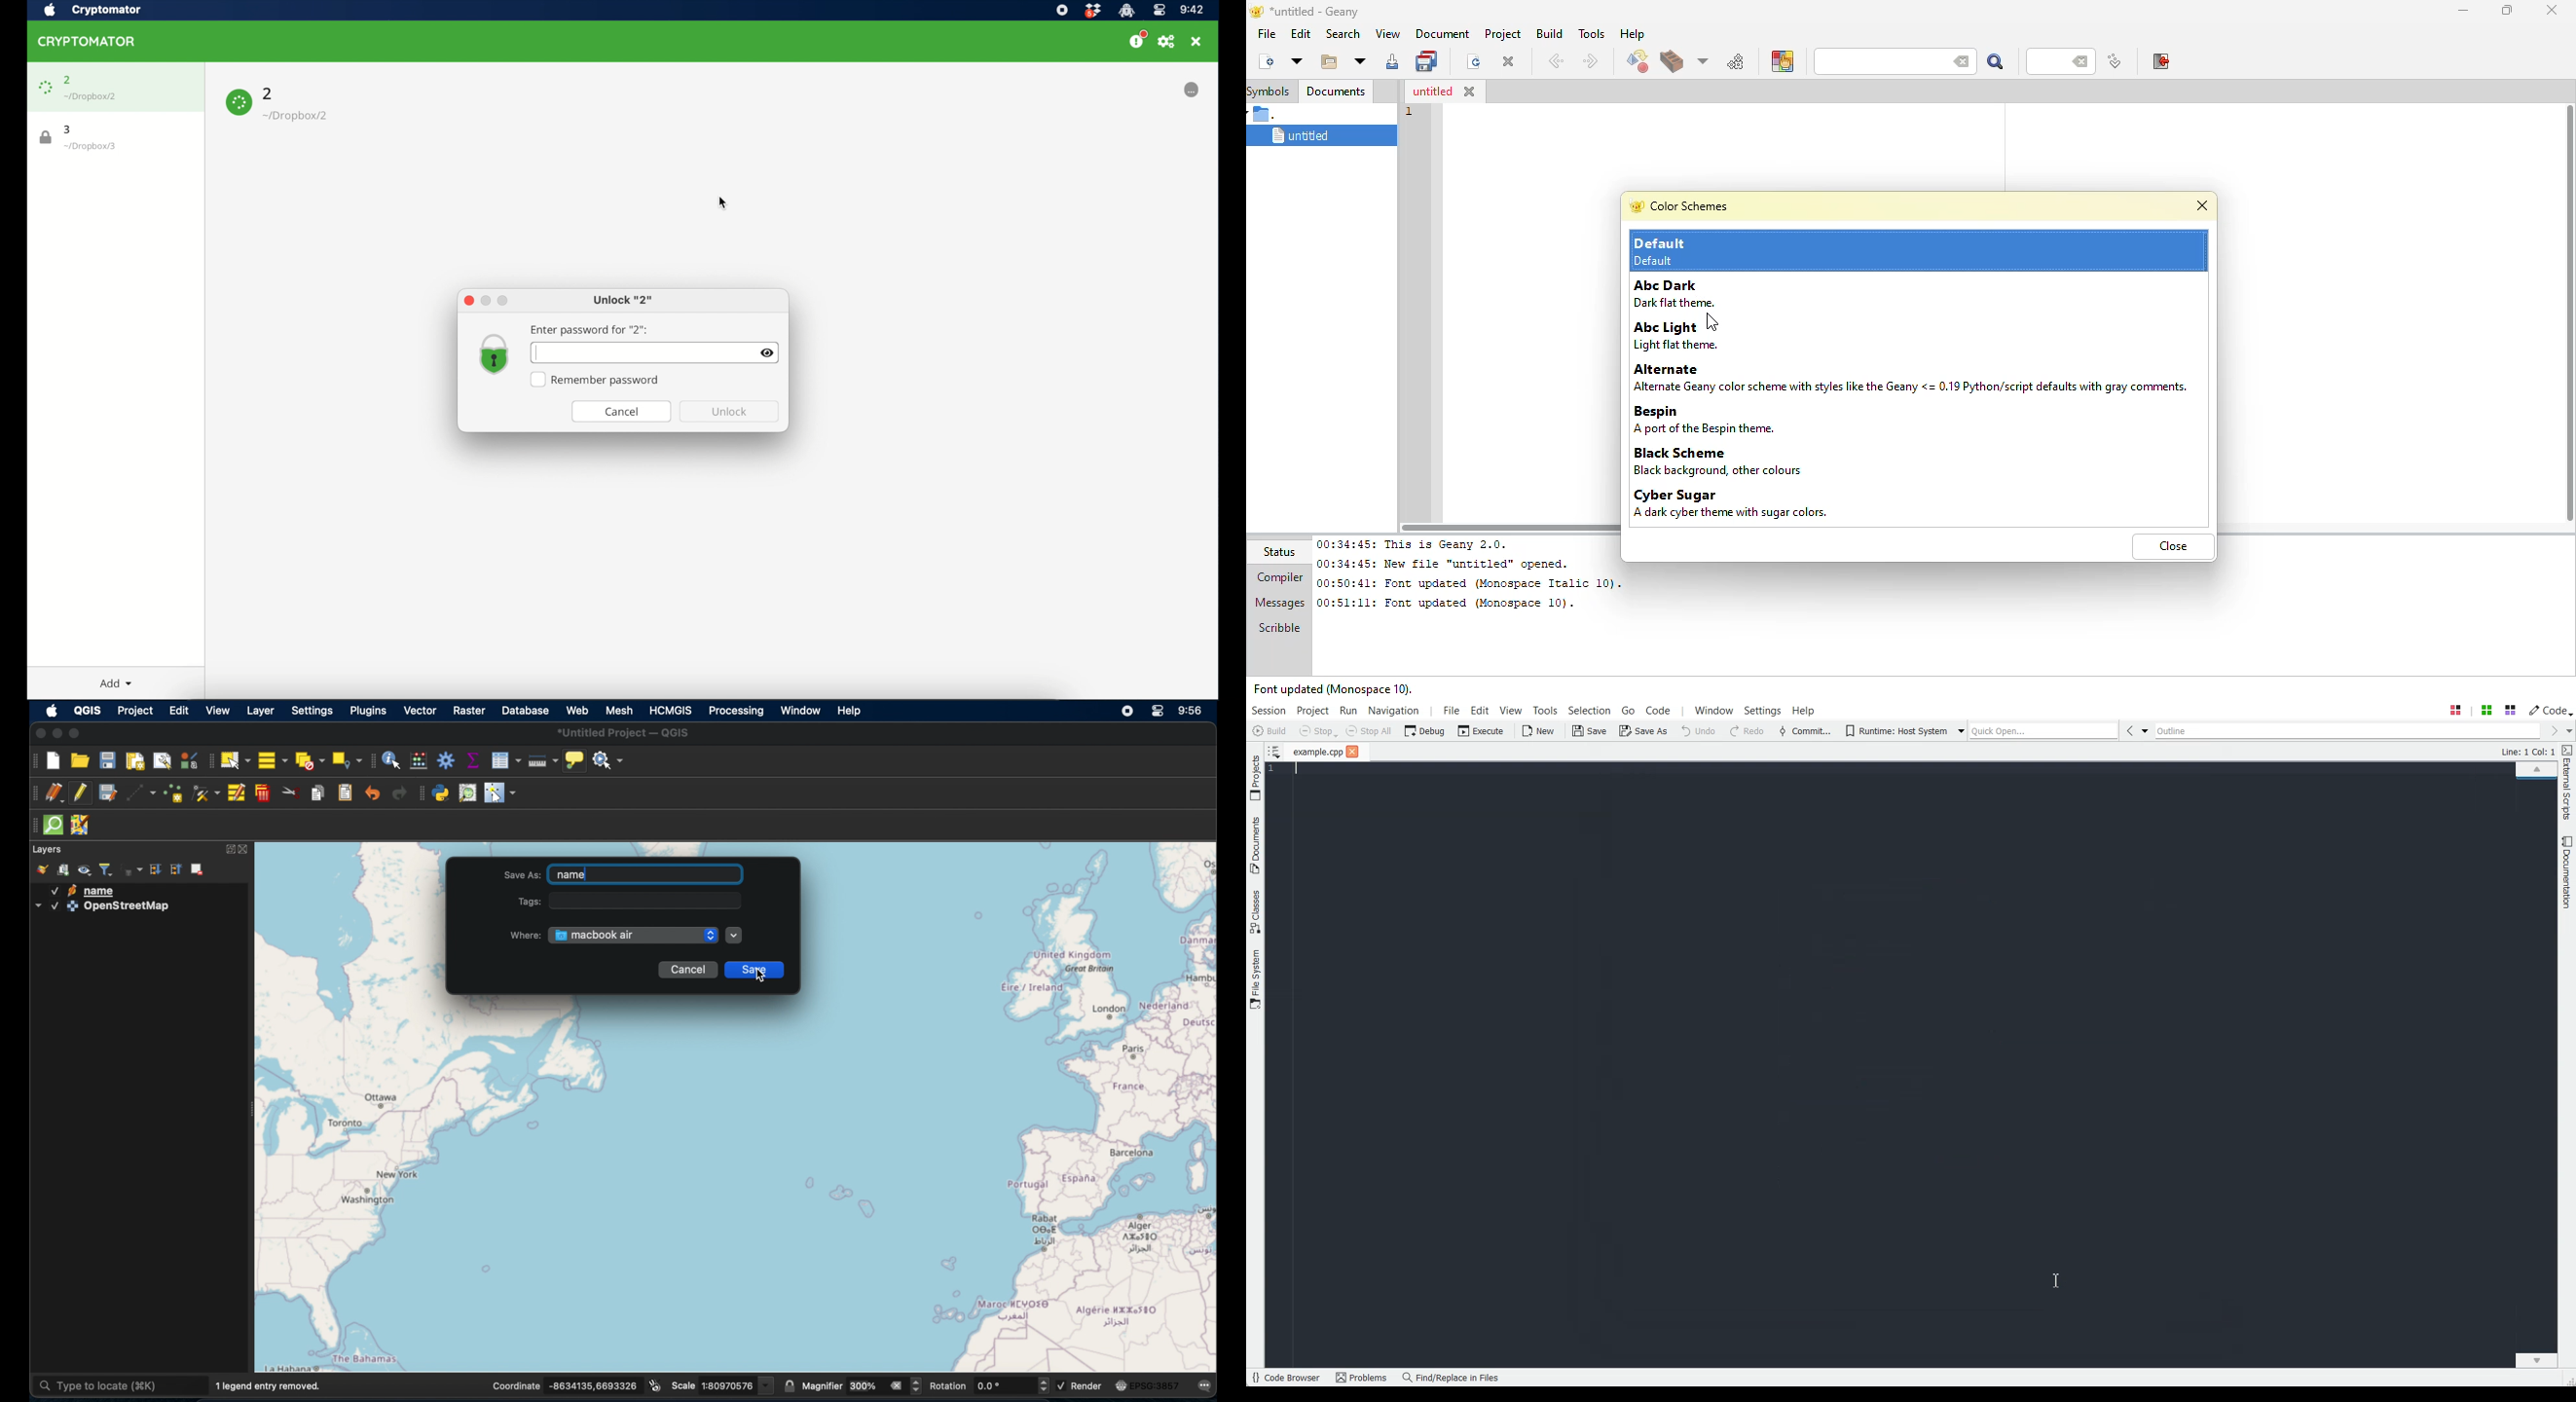 The image size is (2576, 1428). Describe the element at coordinates (263, 794) in the screenshot. I see `delete selected` at that location.